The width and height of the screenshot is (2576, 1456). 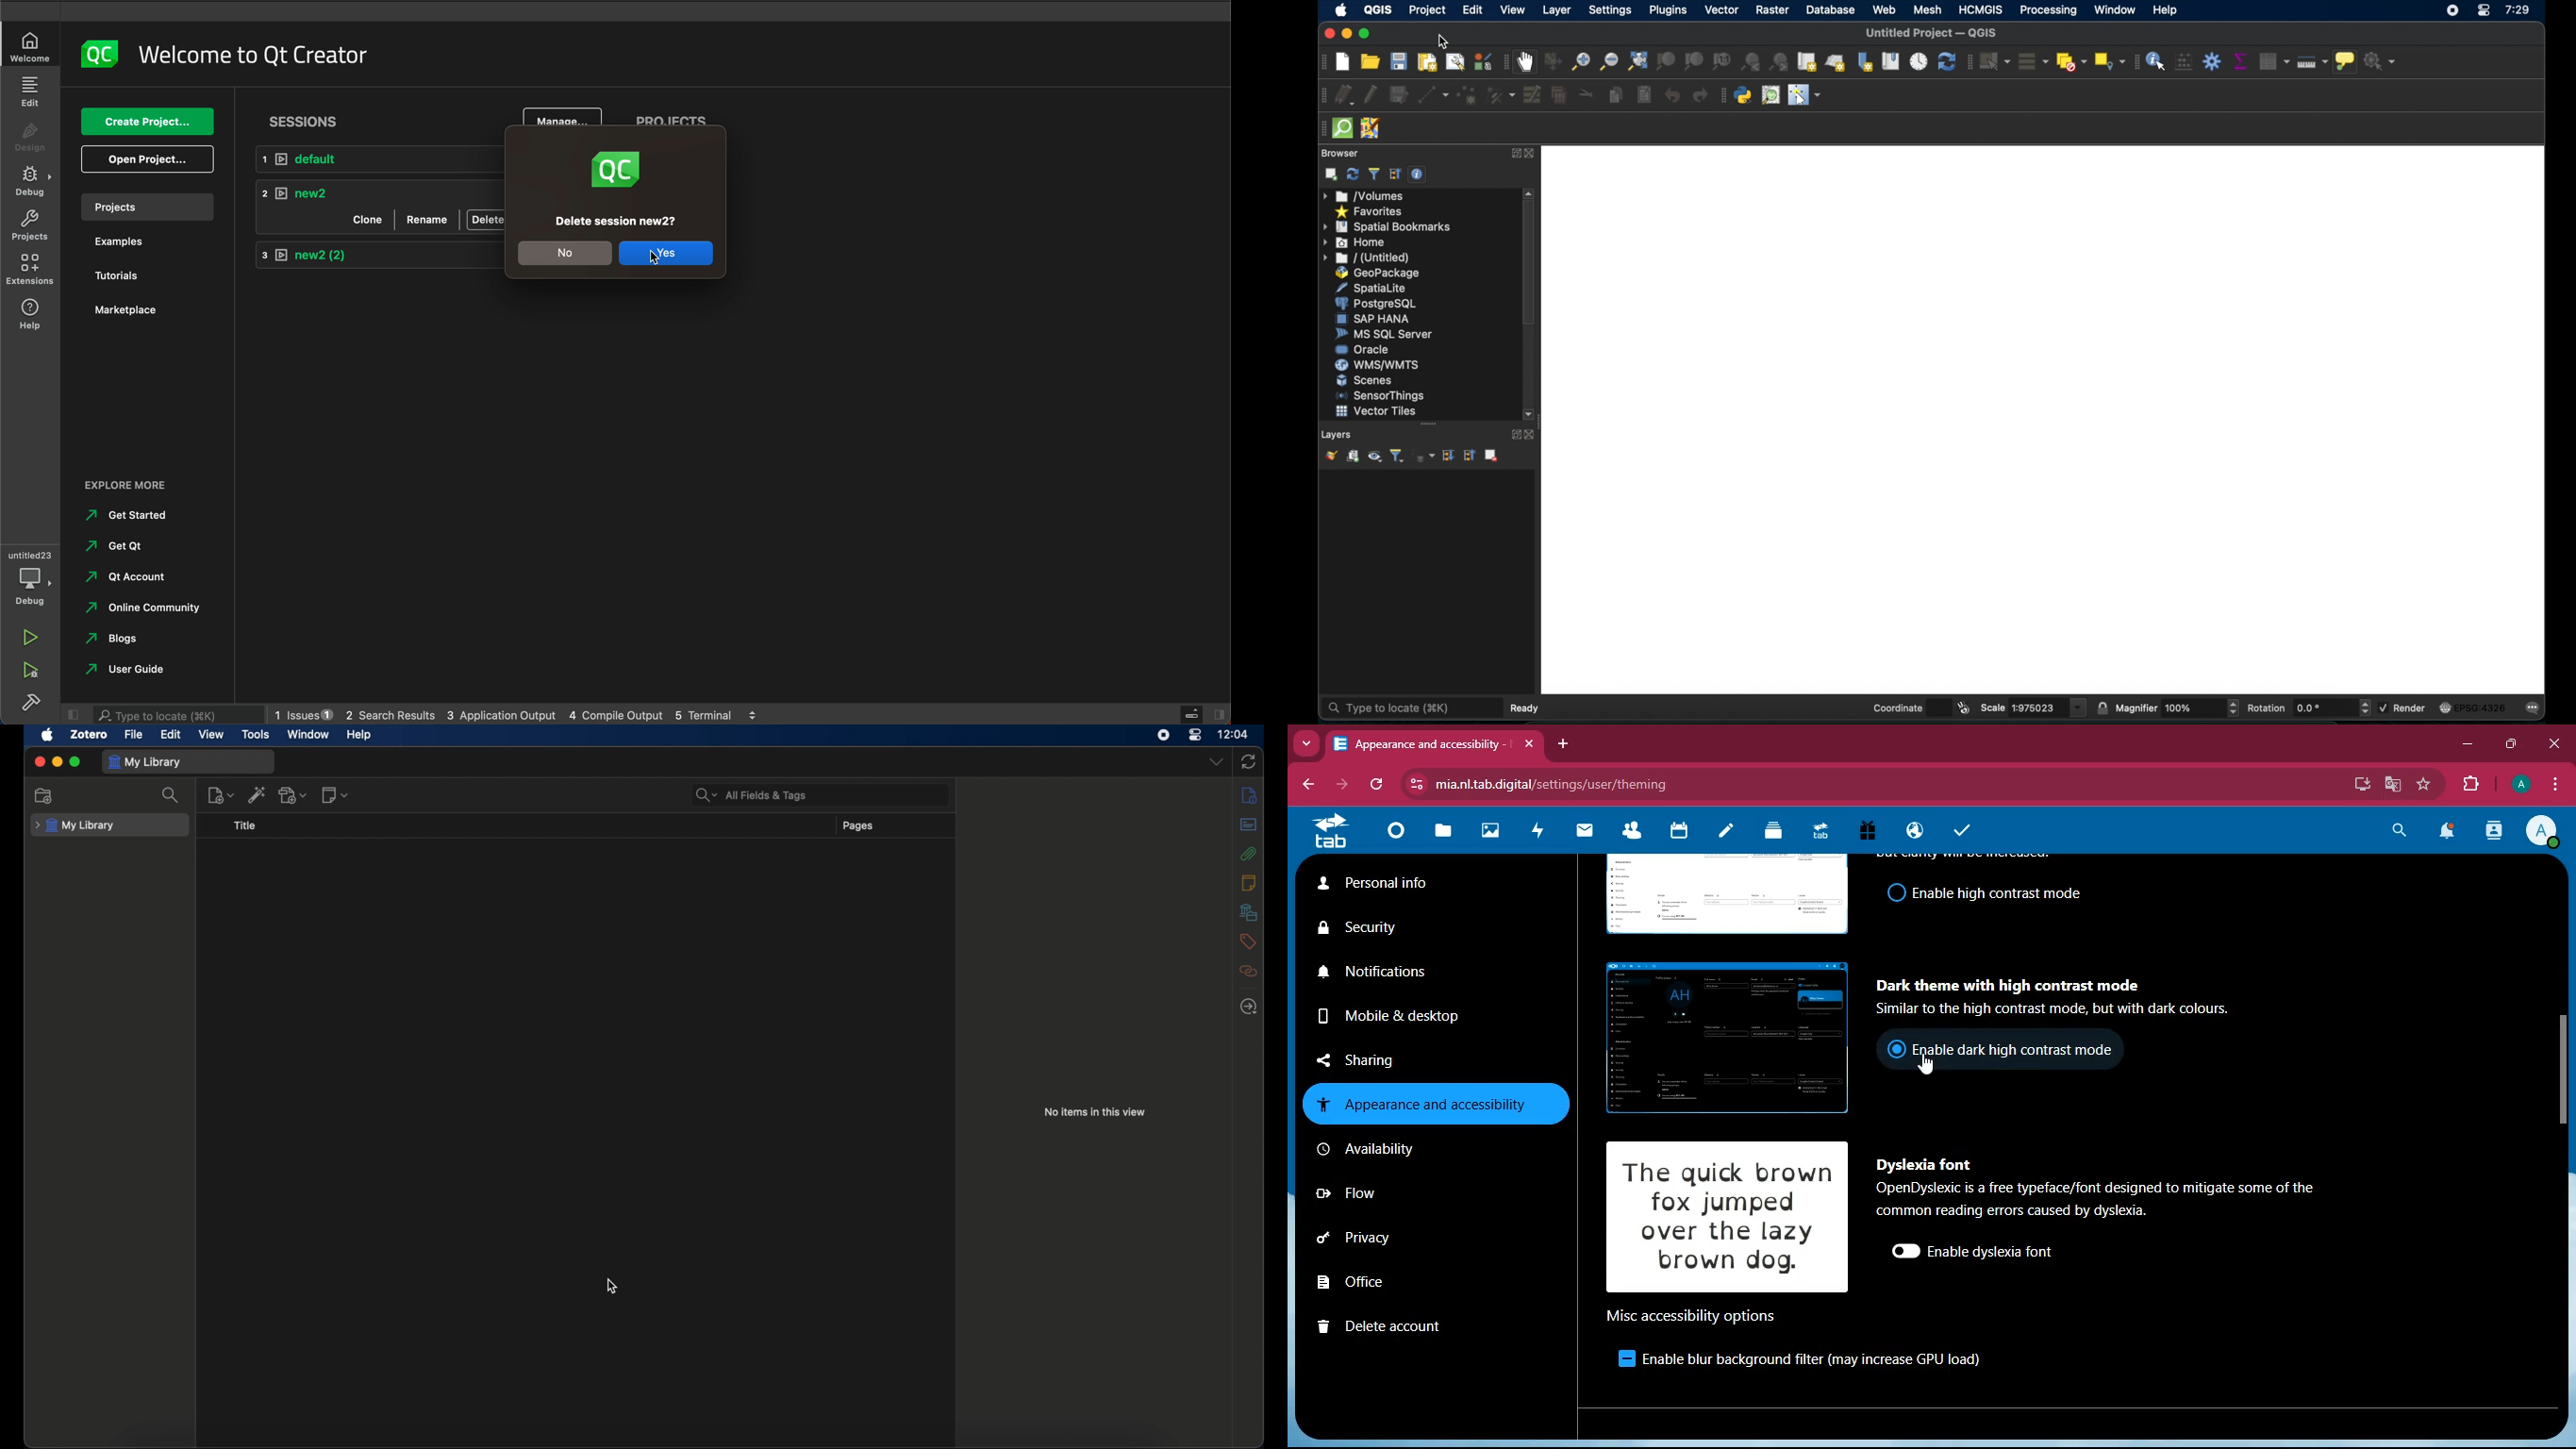 I want to click on expand, so click(x=1514, y=435).